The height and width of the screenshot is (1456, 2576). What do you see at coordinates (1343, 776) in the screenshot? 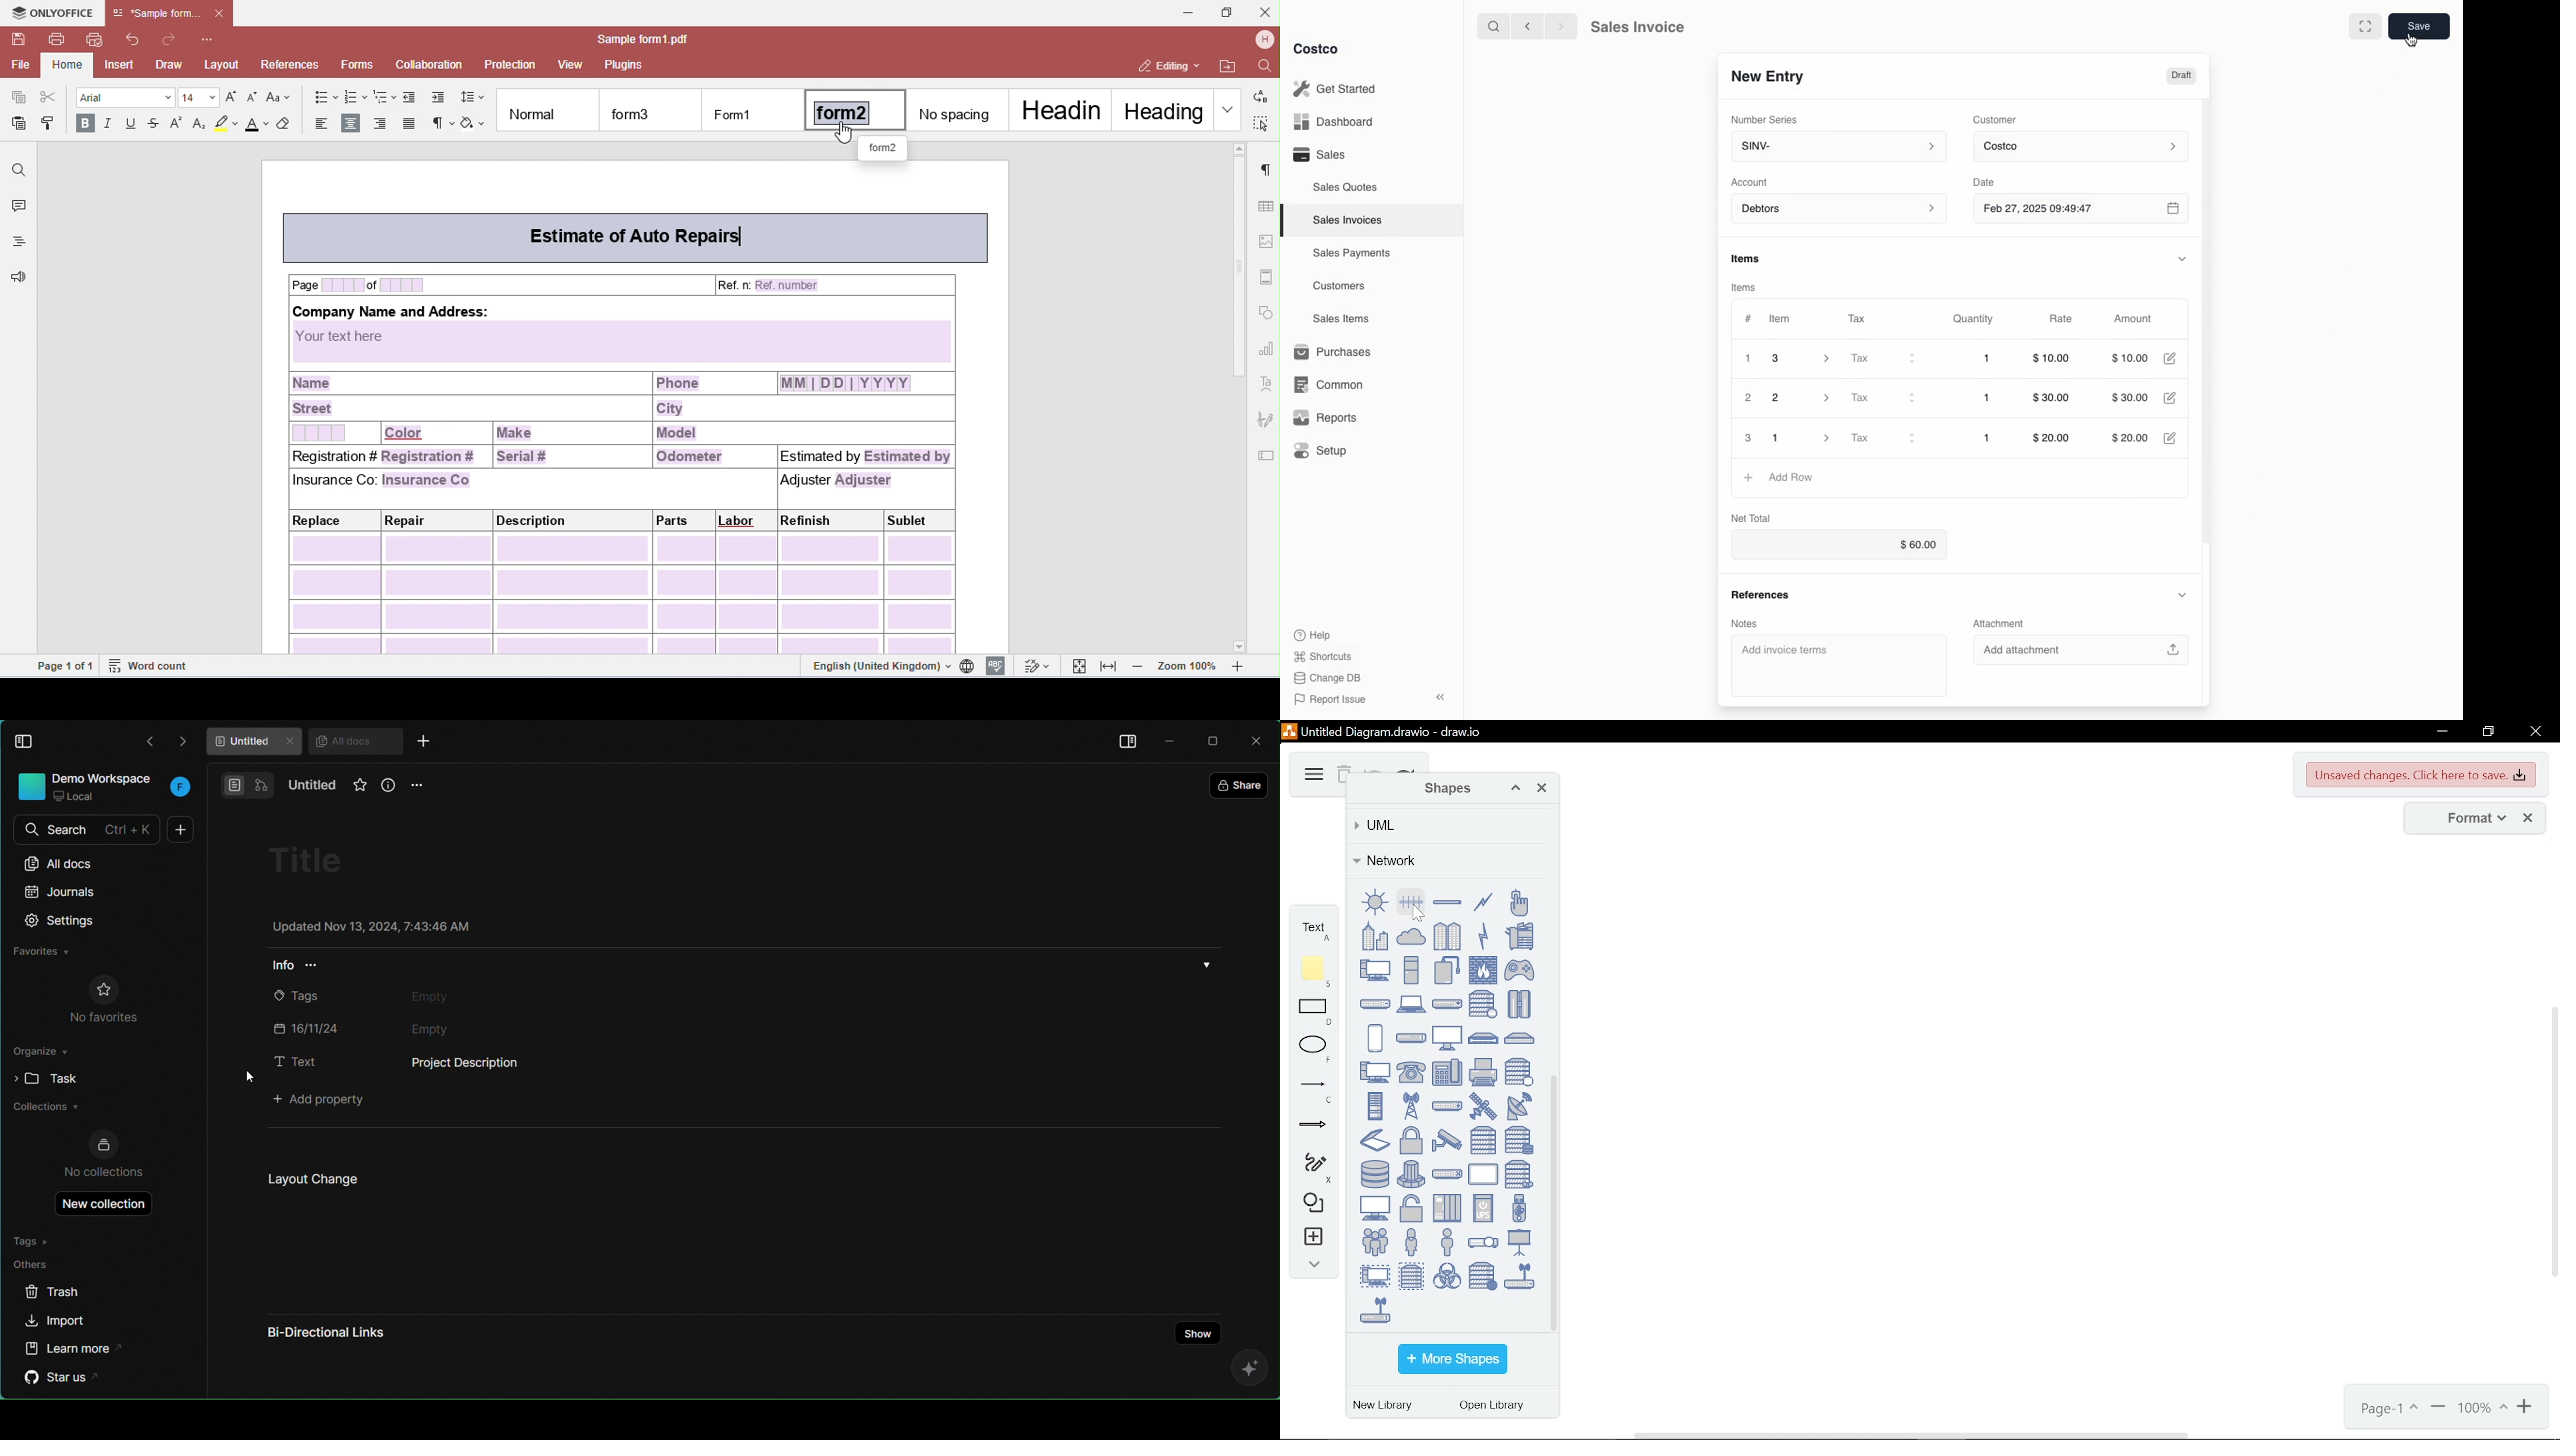
I see `delete` at bounding box center [1343, 776].